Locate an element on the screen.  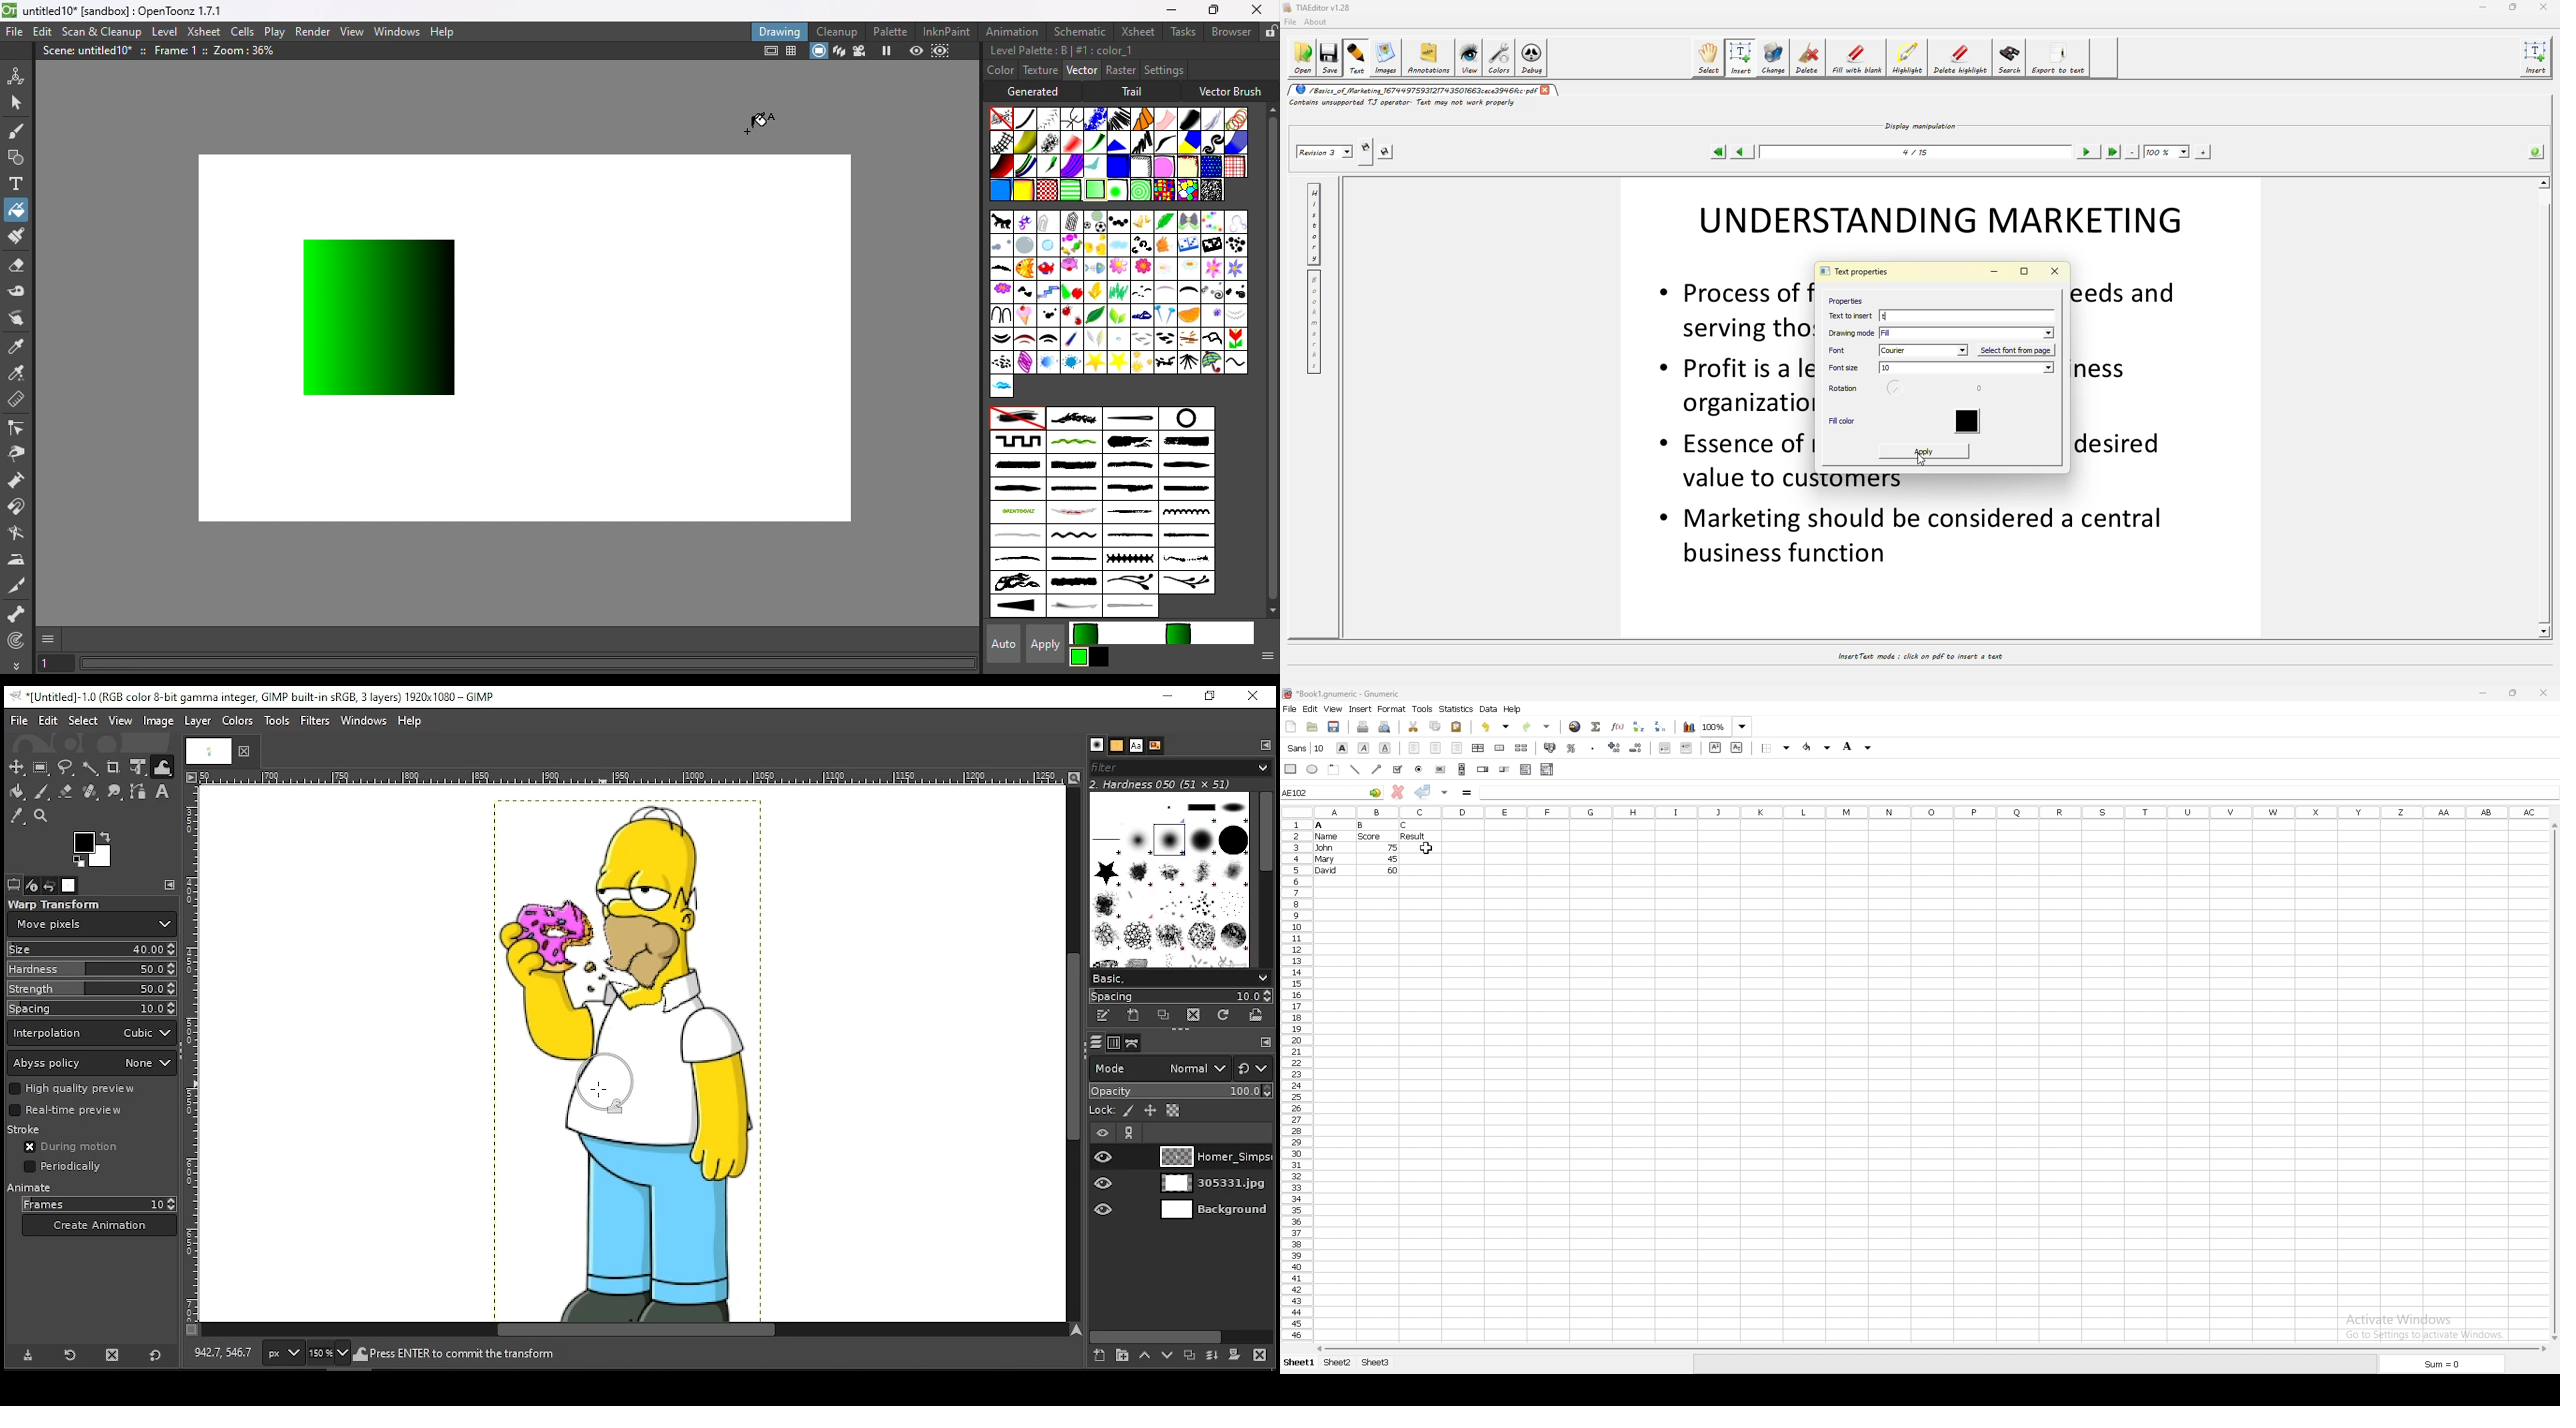
Scene details is located at coordinates (166, 53).